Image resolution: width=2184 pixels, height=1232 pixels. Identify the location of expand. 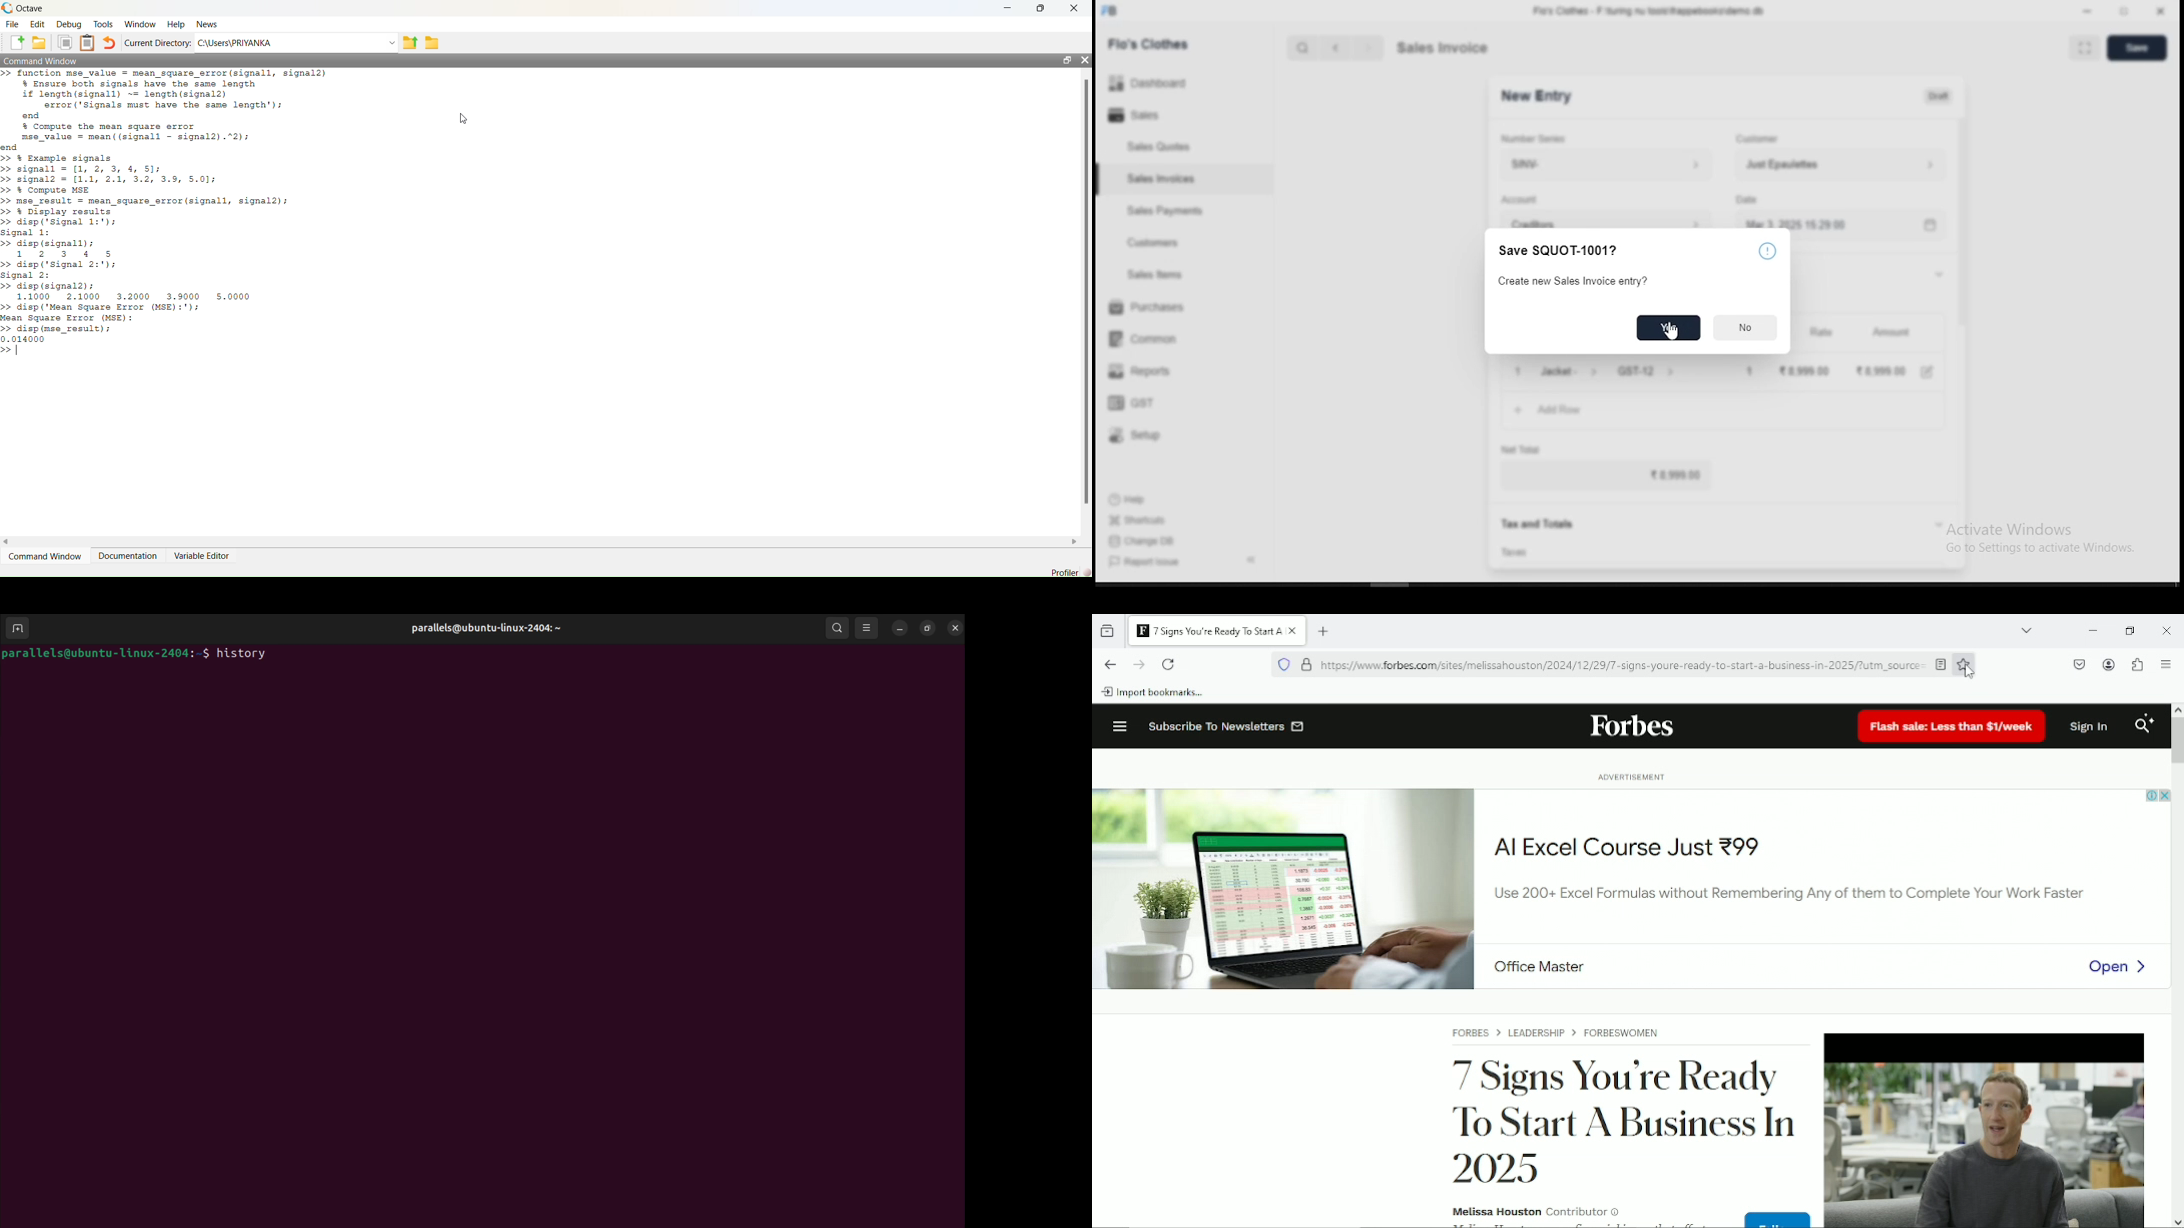
(1934, 524).